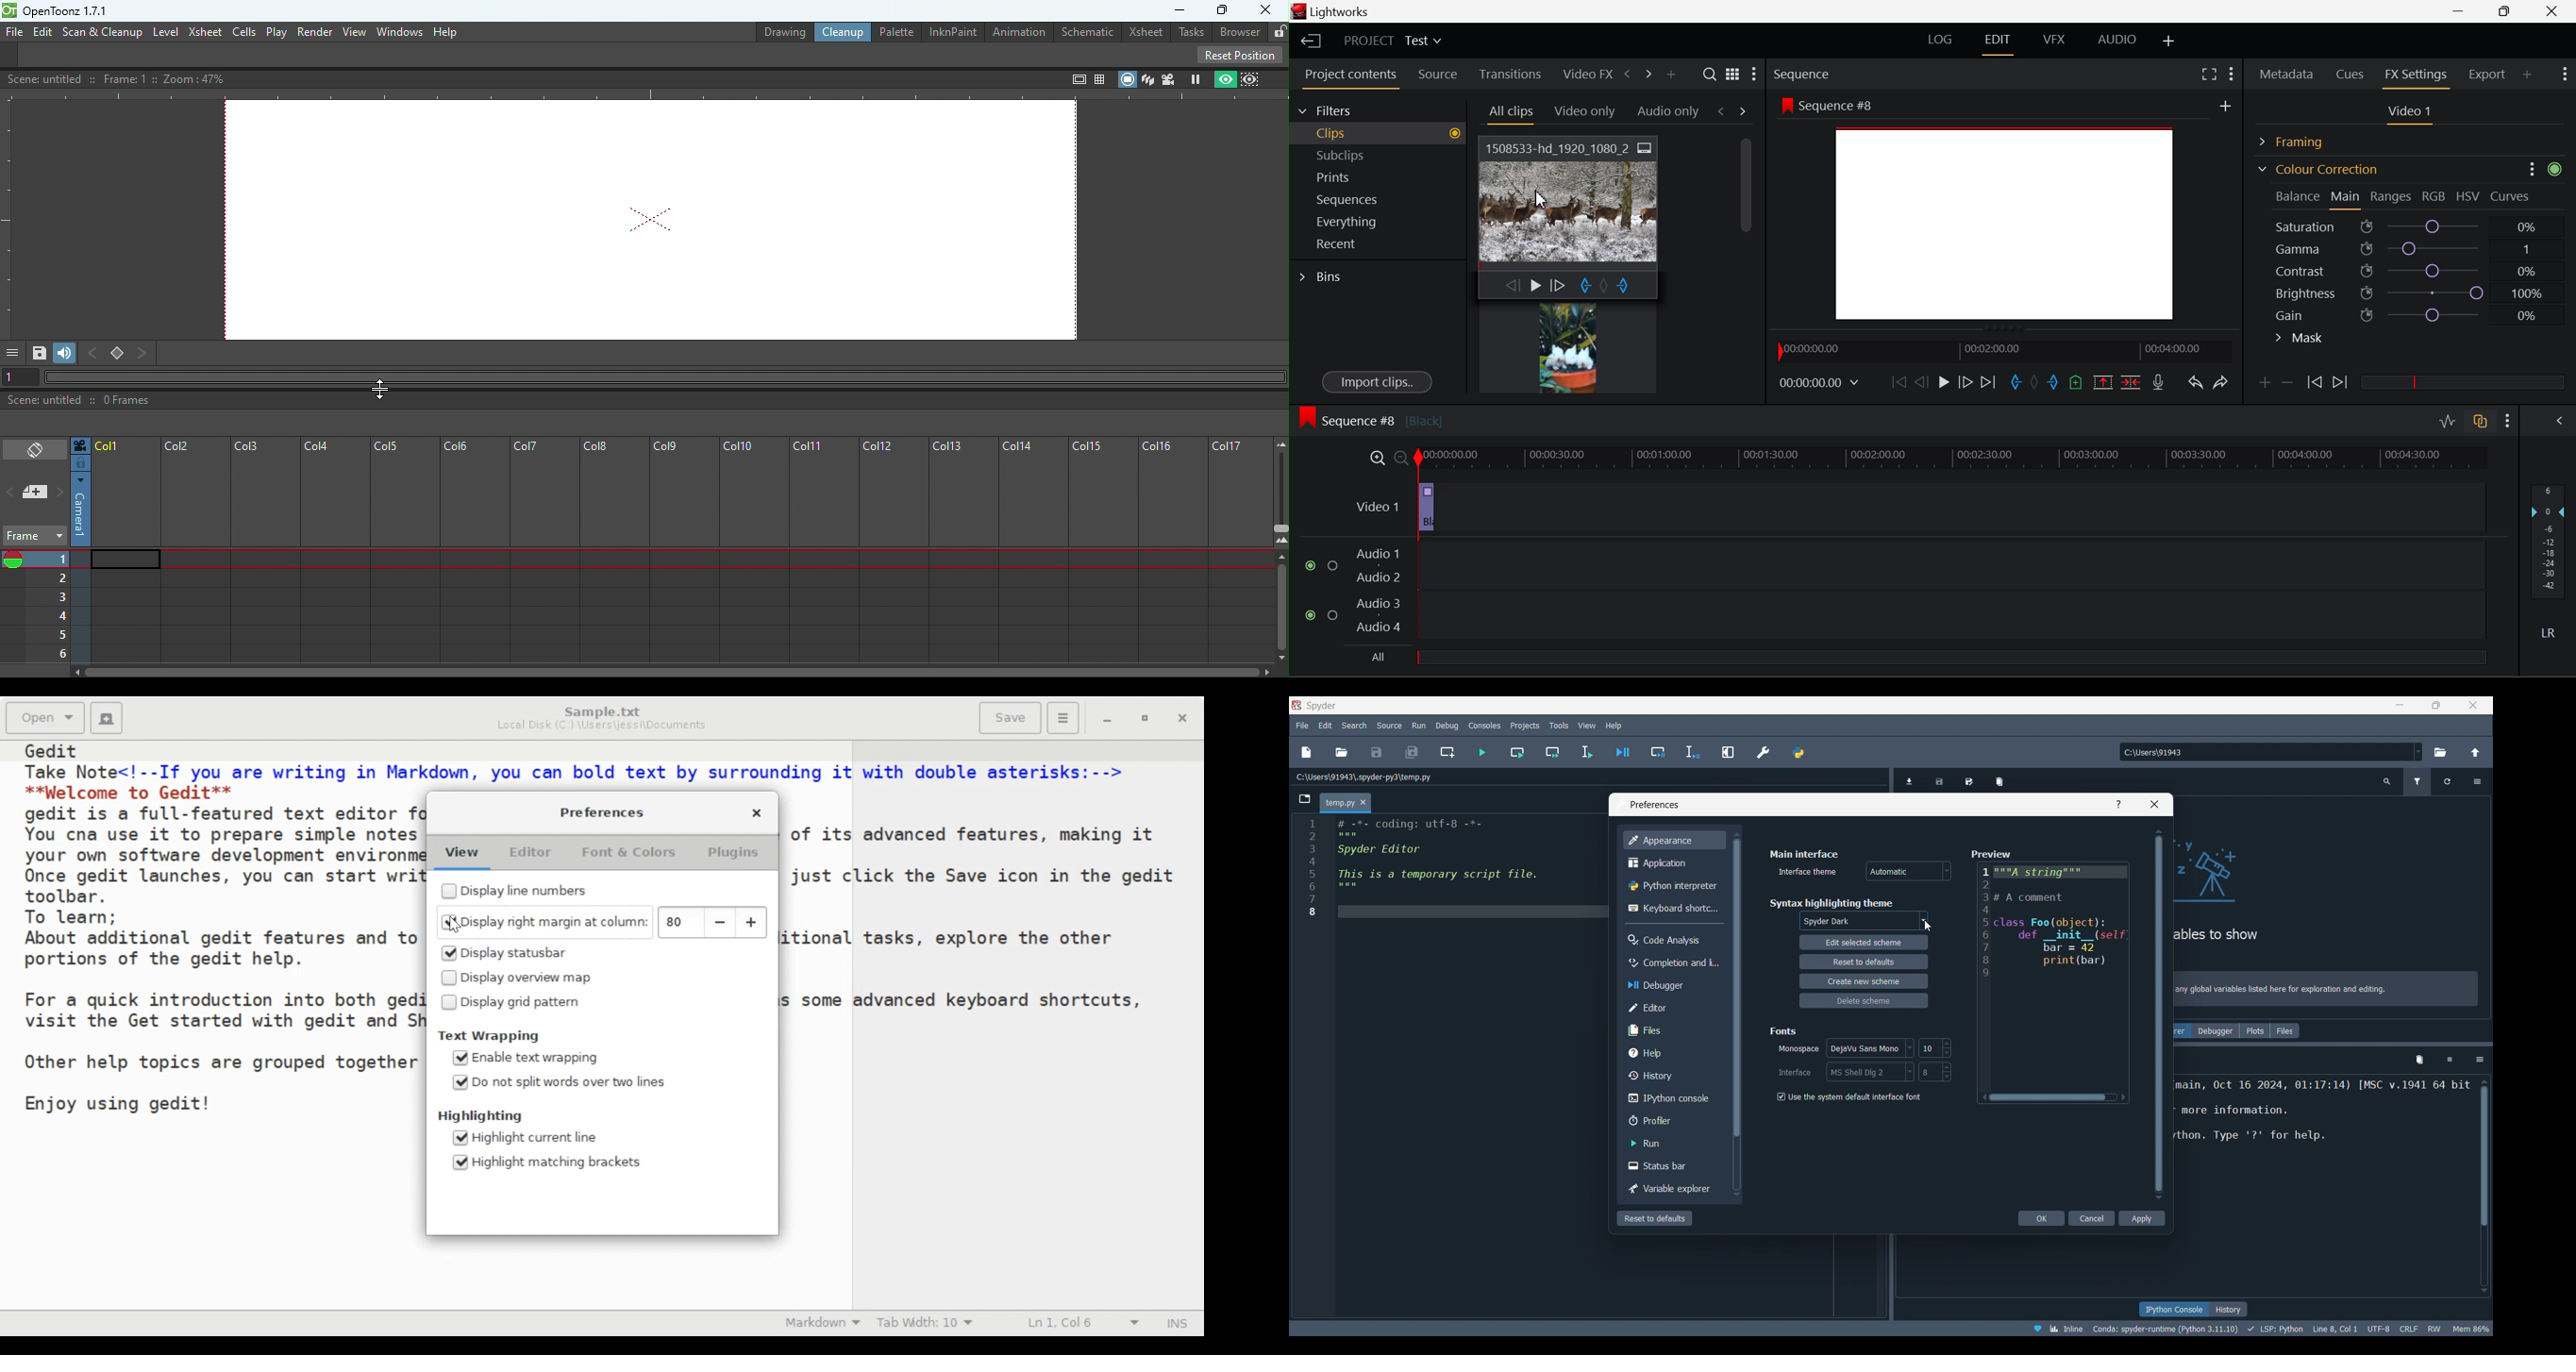 The image size is (2576, 1372). I want to click on Frame, so click(682, 548).